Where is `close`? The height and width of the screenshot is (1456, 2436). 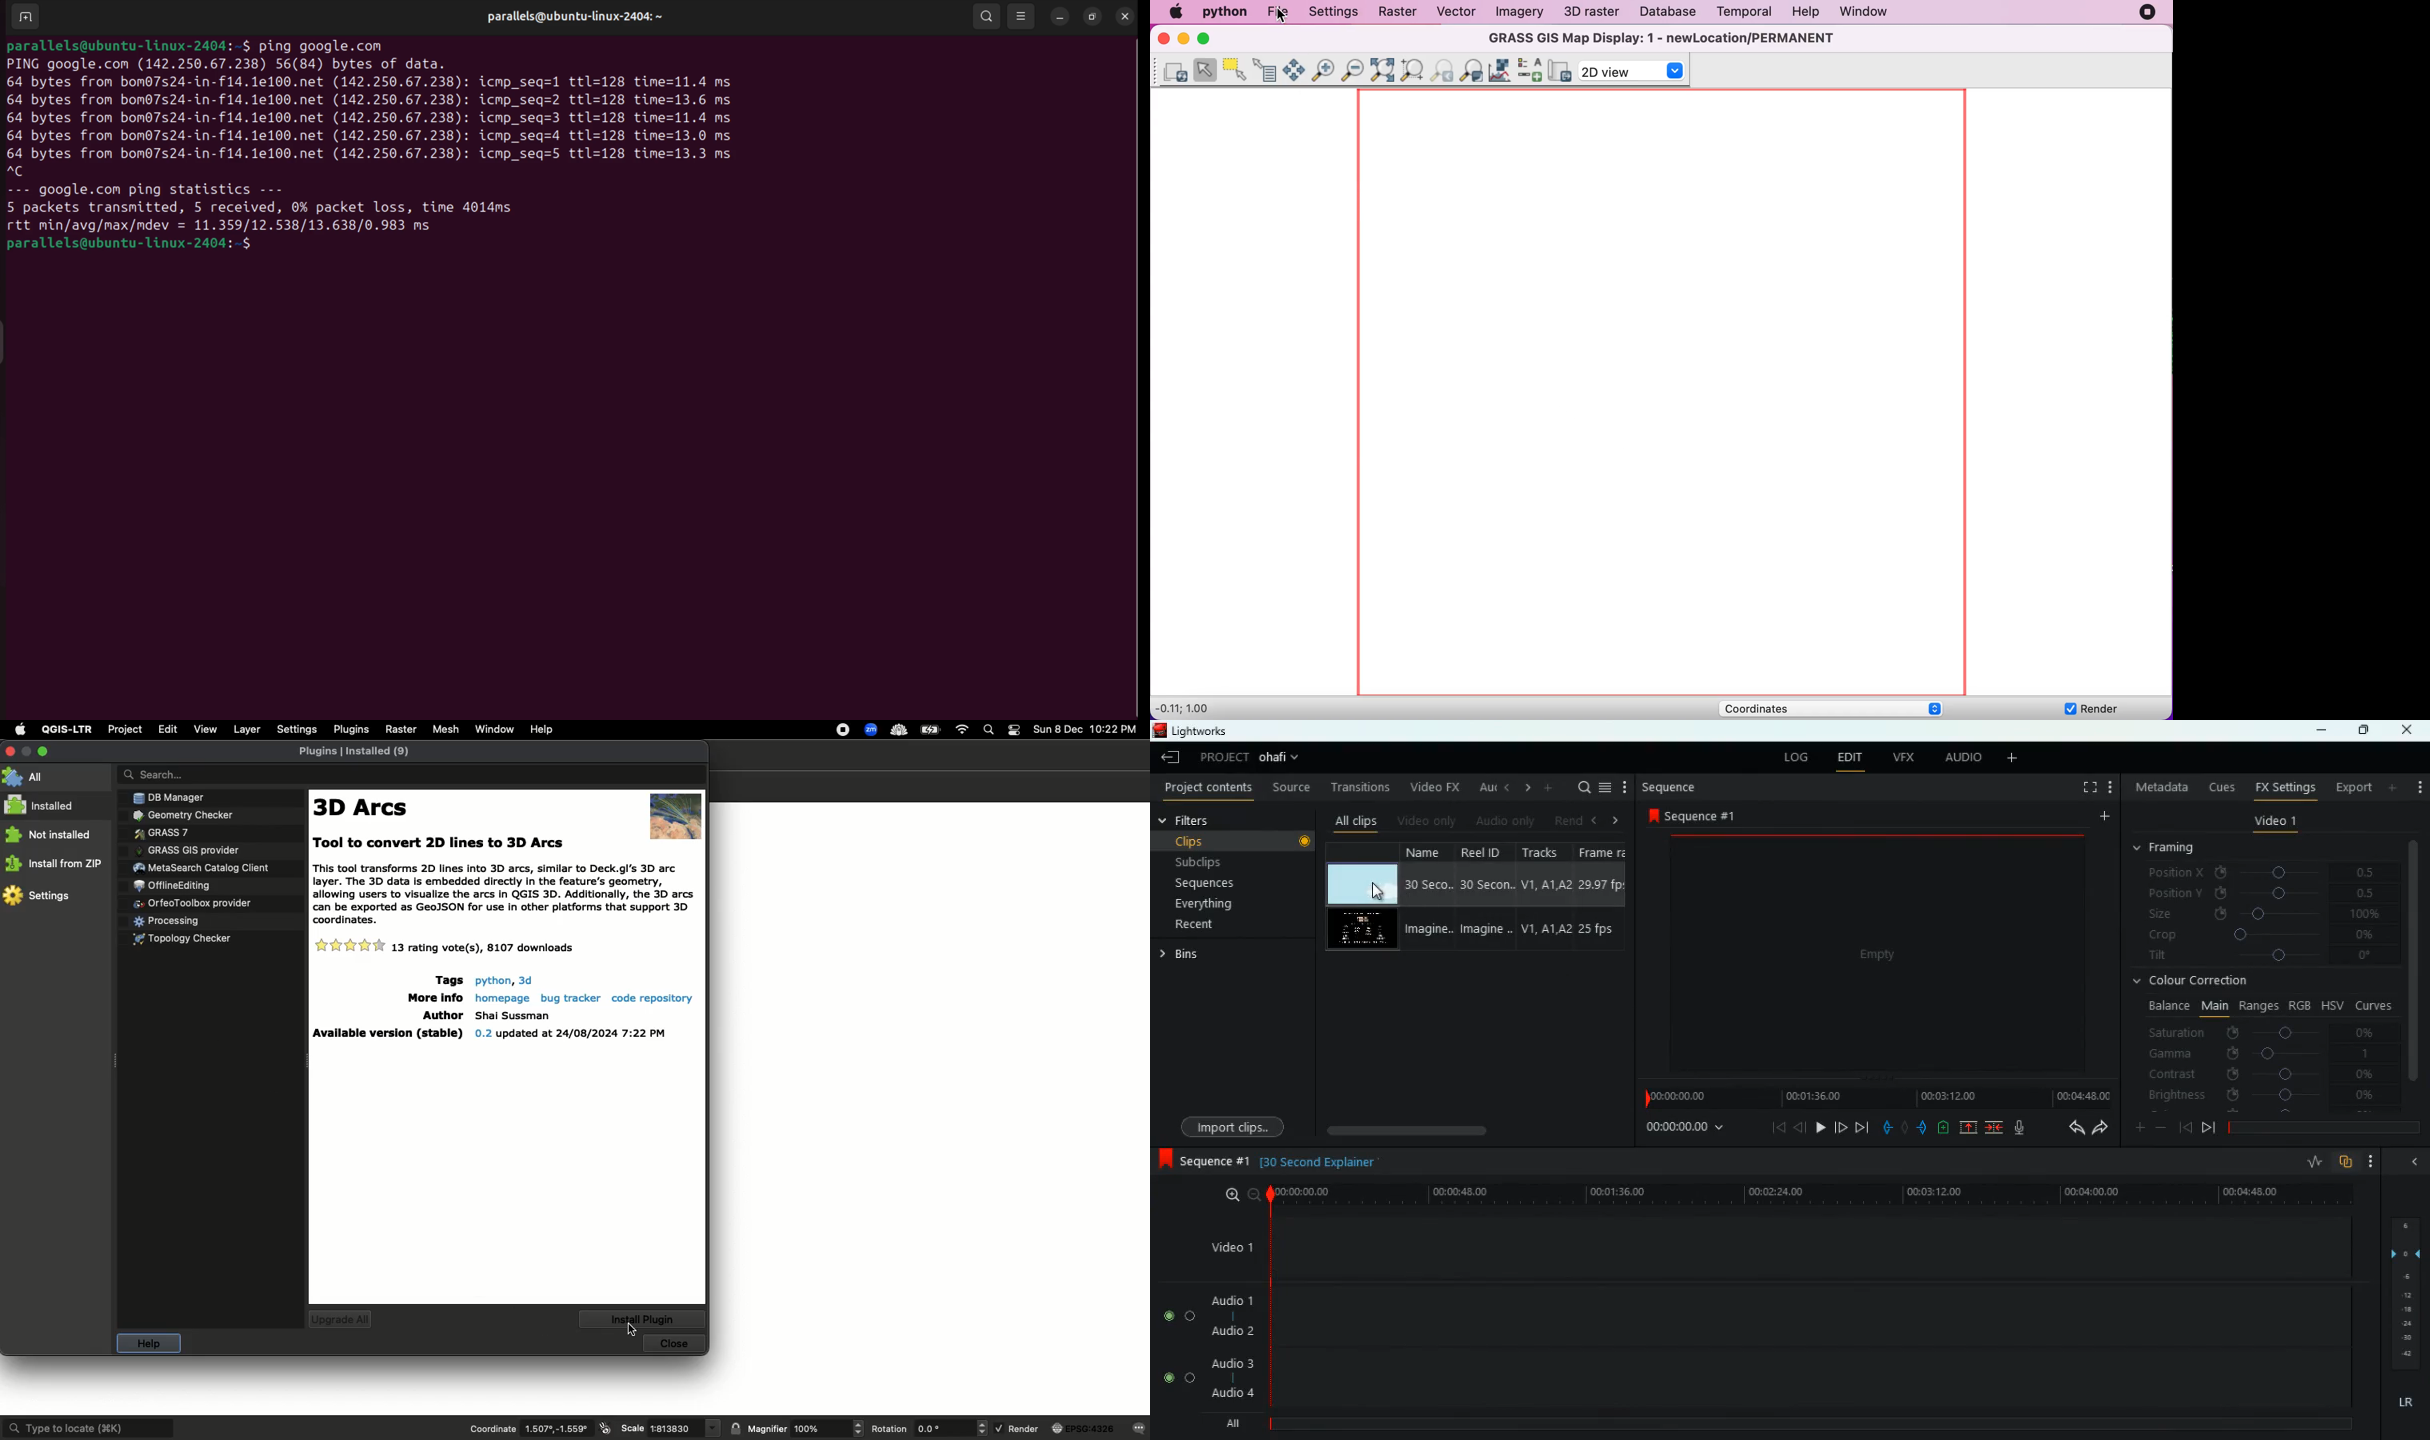
close is located at coordinates (2411, 1163).